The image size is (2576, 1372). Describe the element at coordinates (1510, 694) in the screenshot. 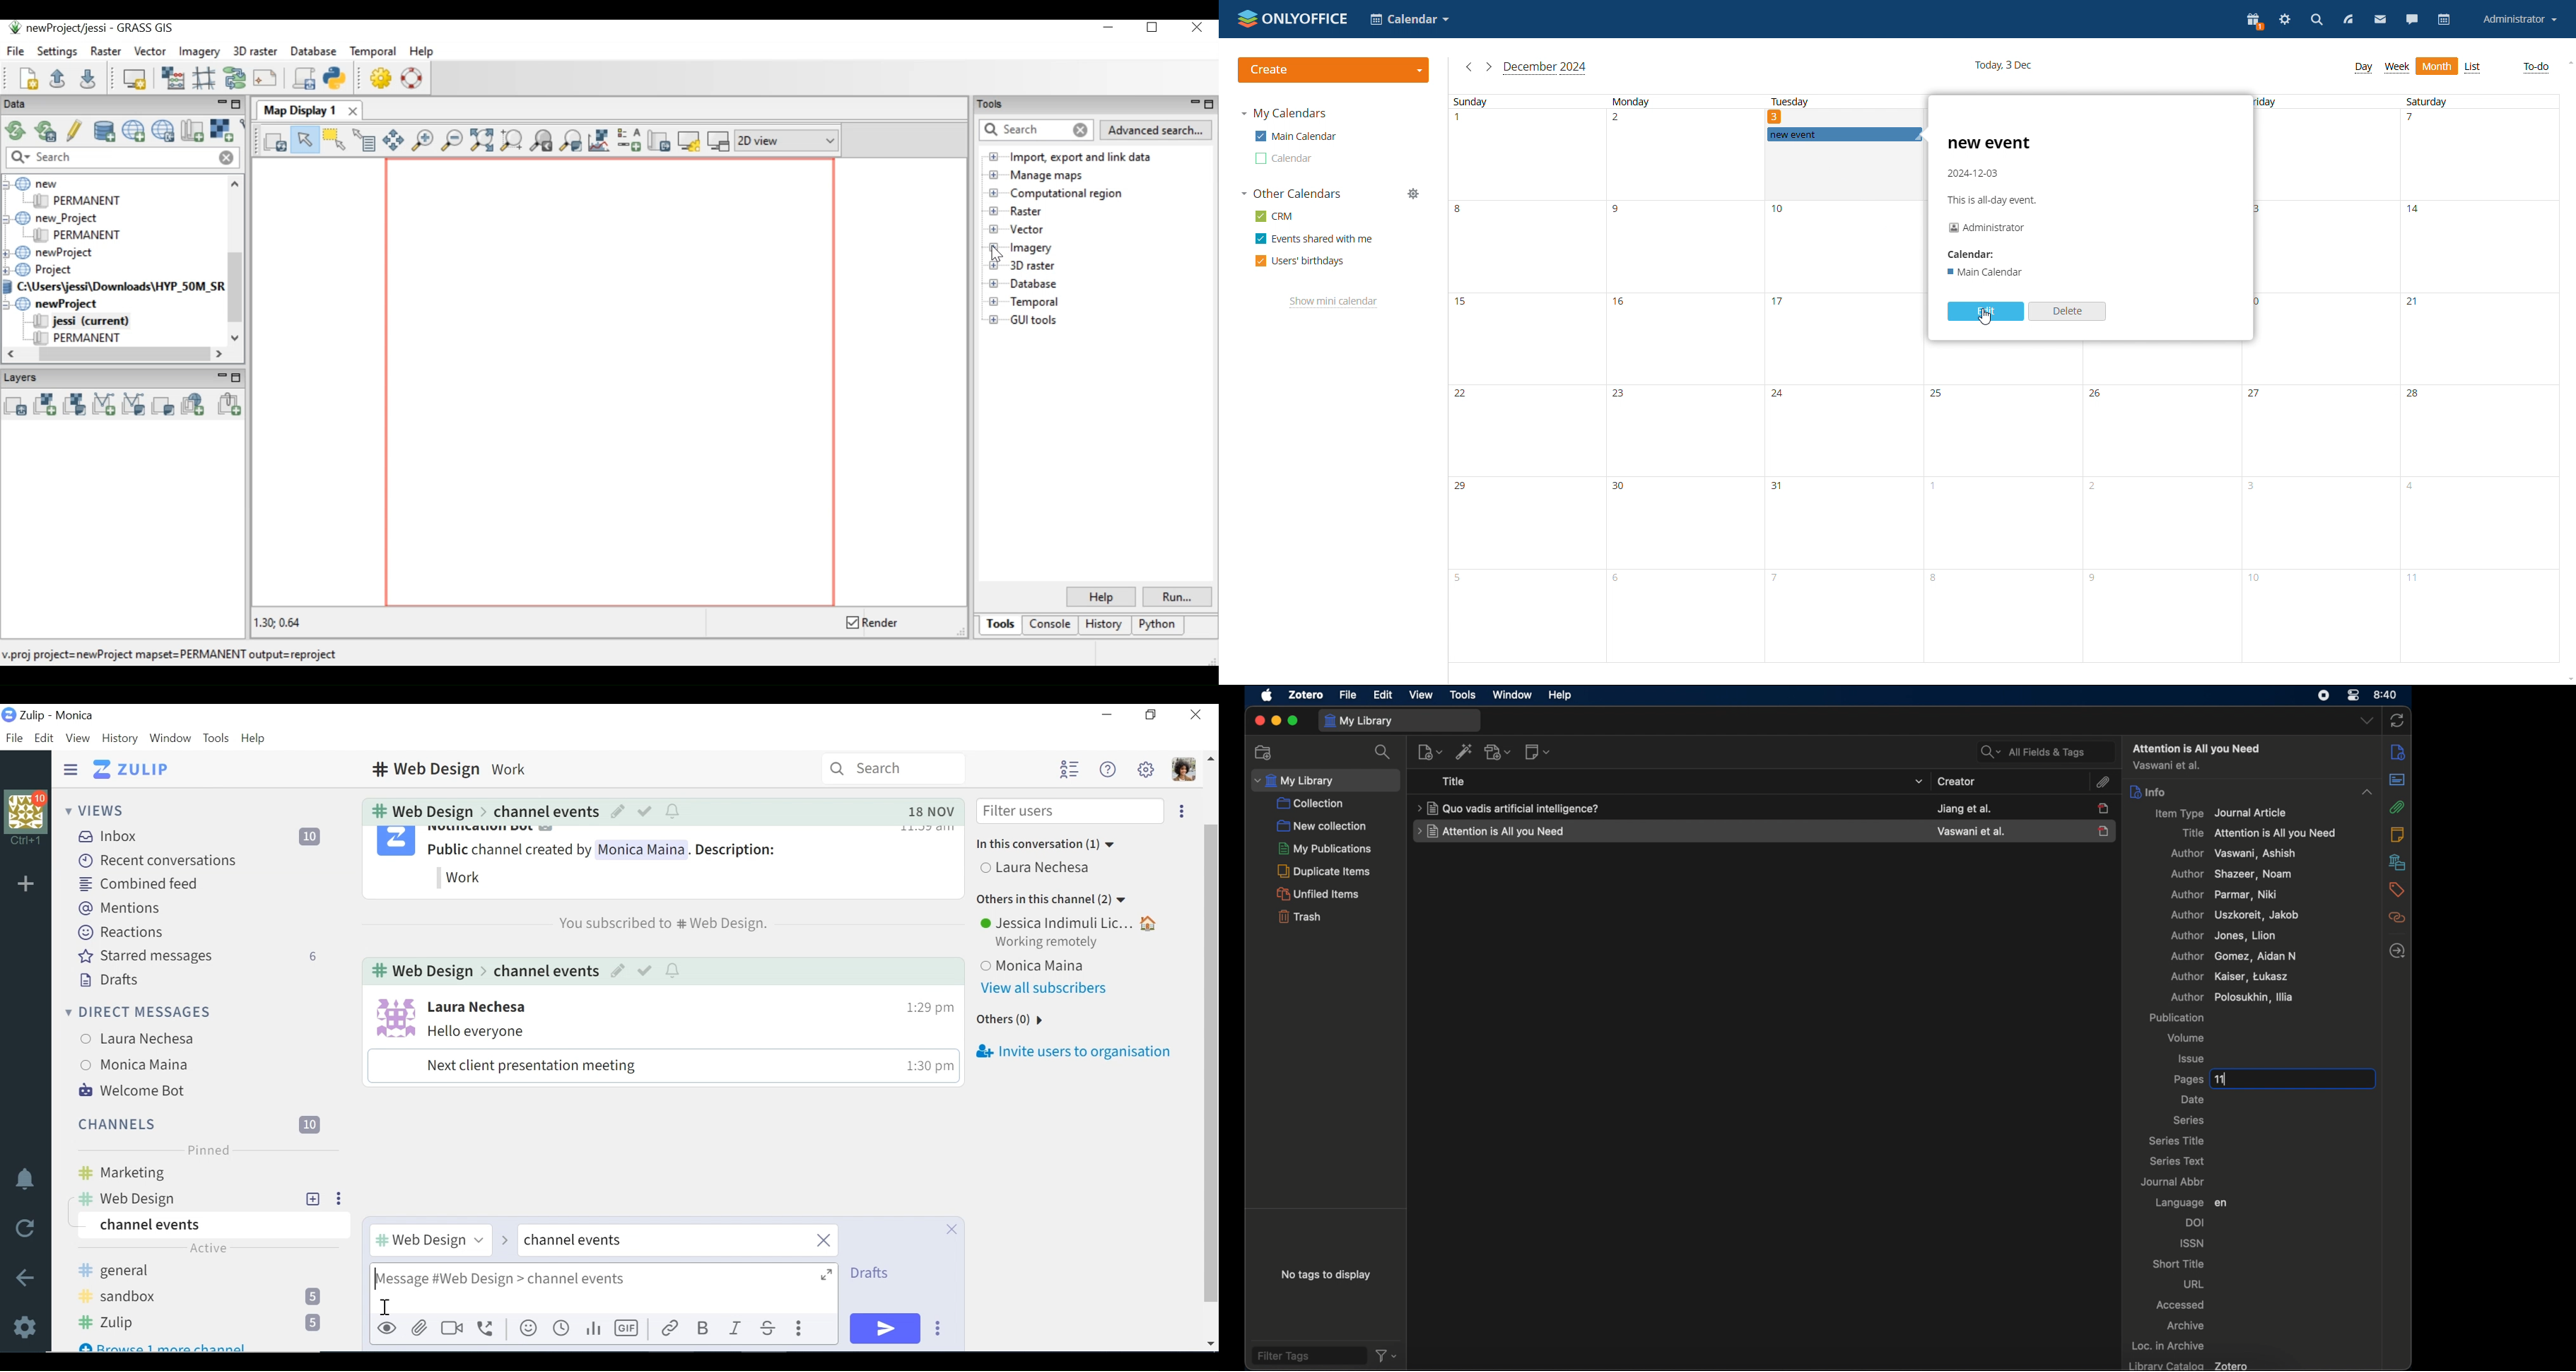

I see `window` at that location.